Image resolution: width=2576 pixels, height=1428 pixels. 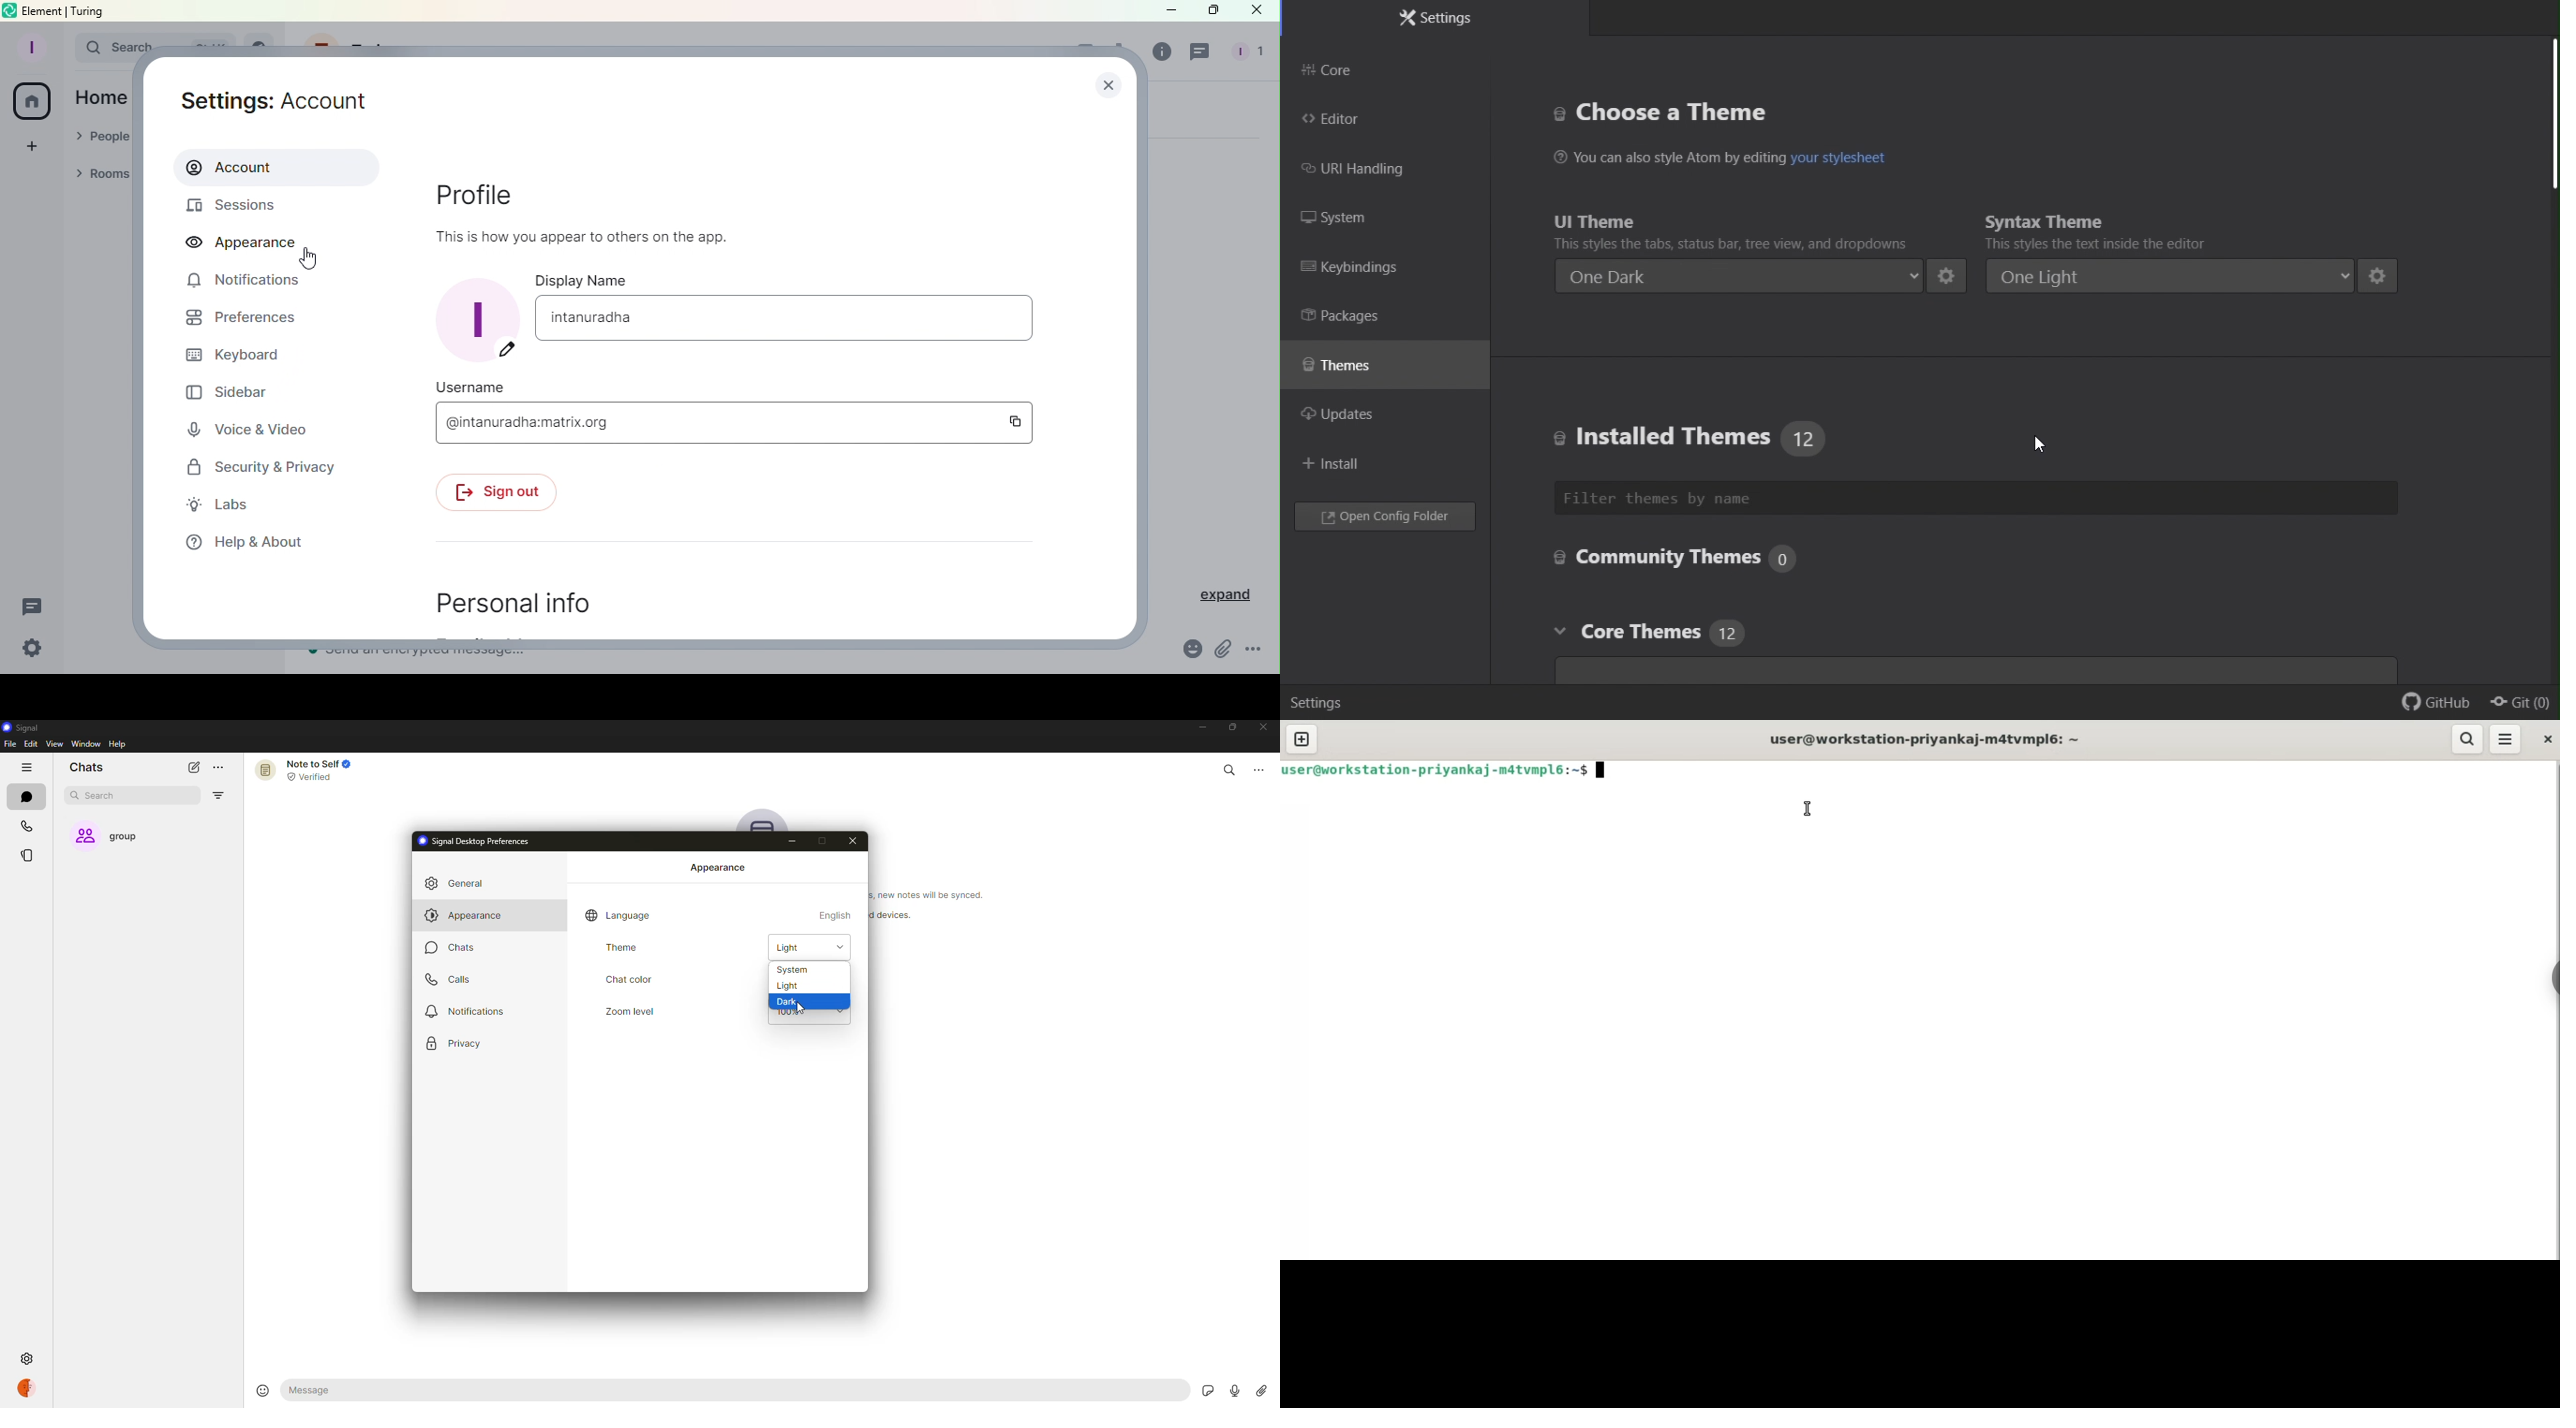 I want to click on hide tabs, so click(x=28, y=768).